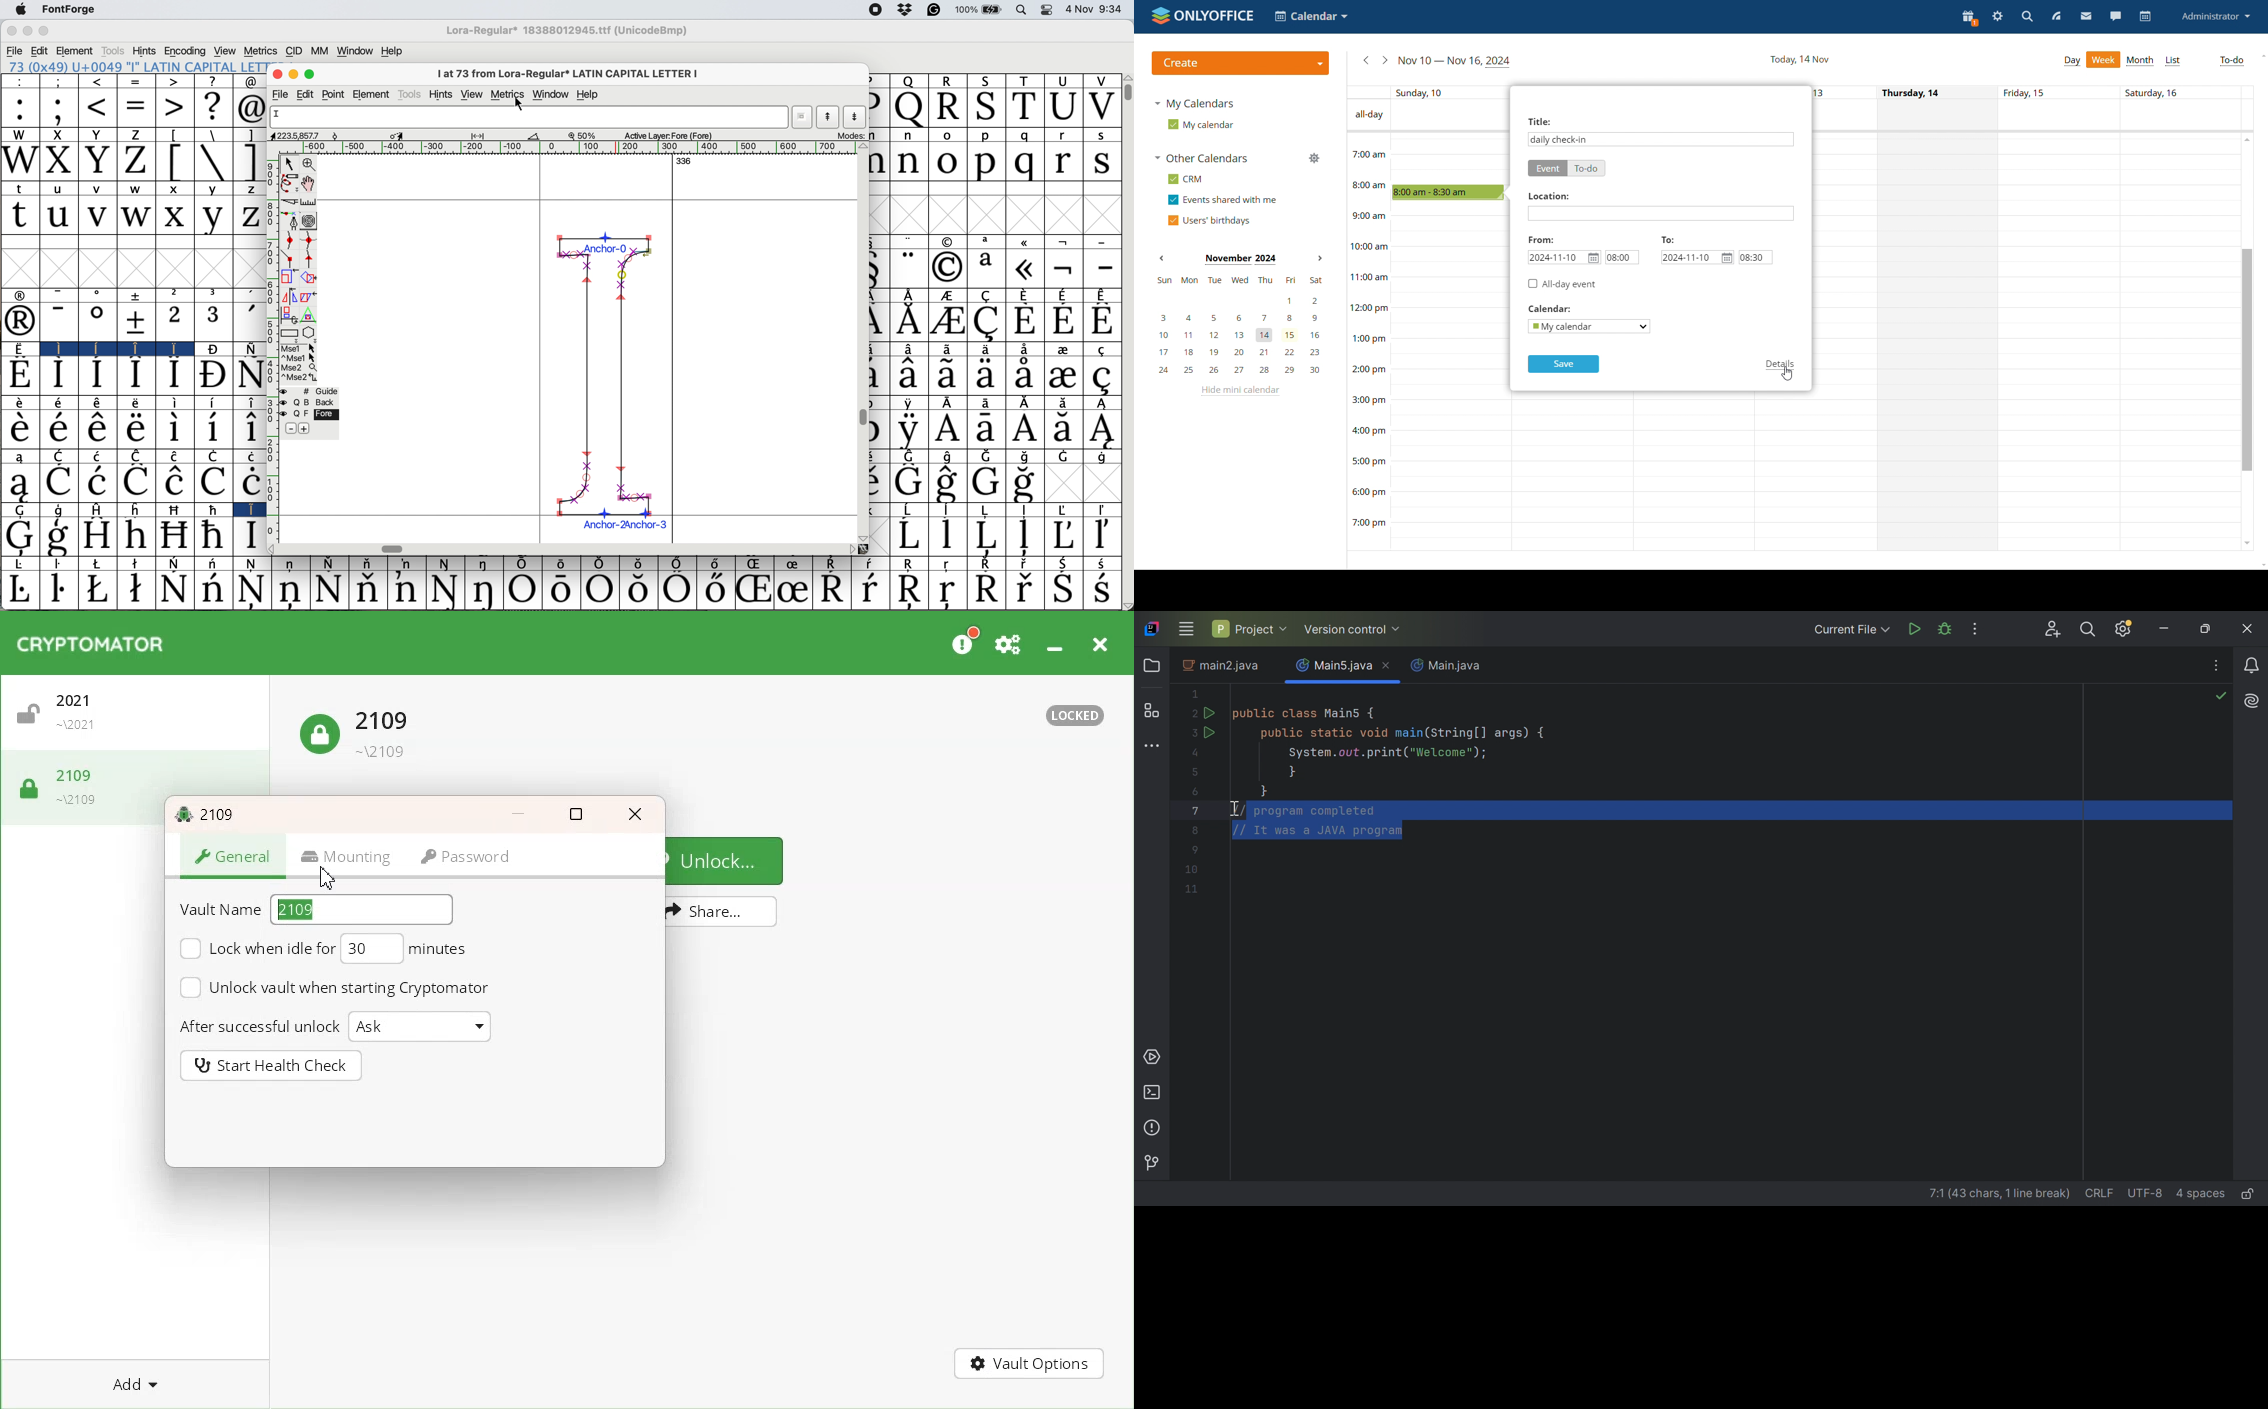 This screenshot has height=1428, width=2268. What do you see at coordinates (58, 455) in the screenshot?
I see `C` at bounding box center [58, 455].